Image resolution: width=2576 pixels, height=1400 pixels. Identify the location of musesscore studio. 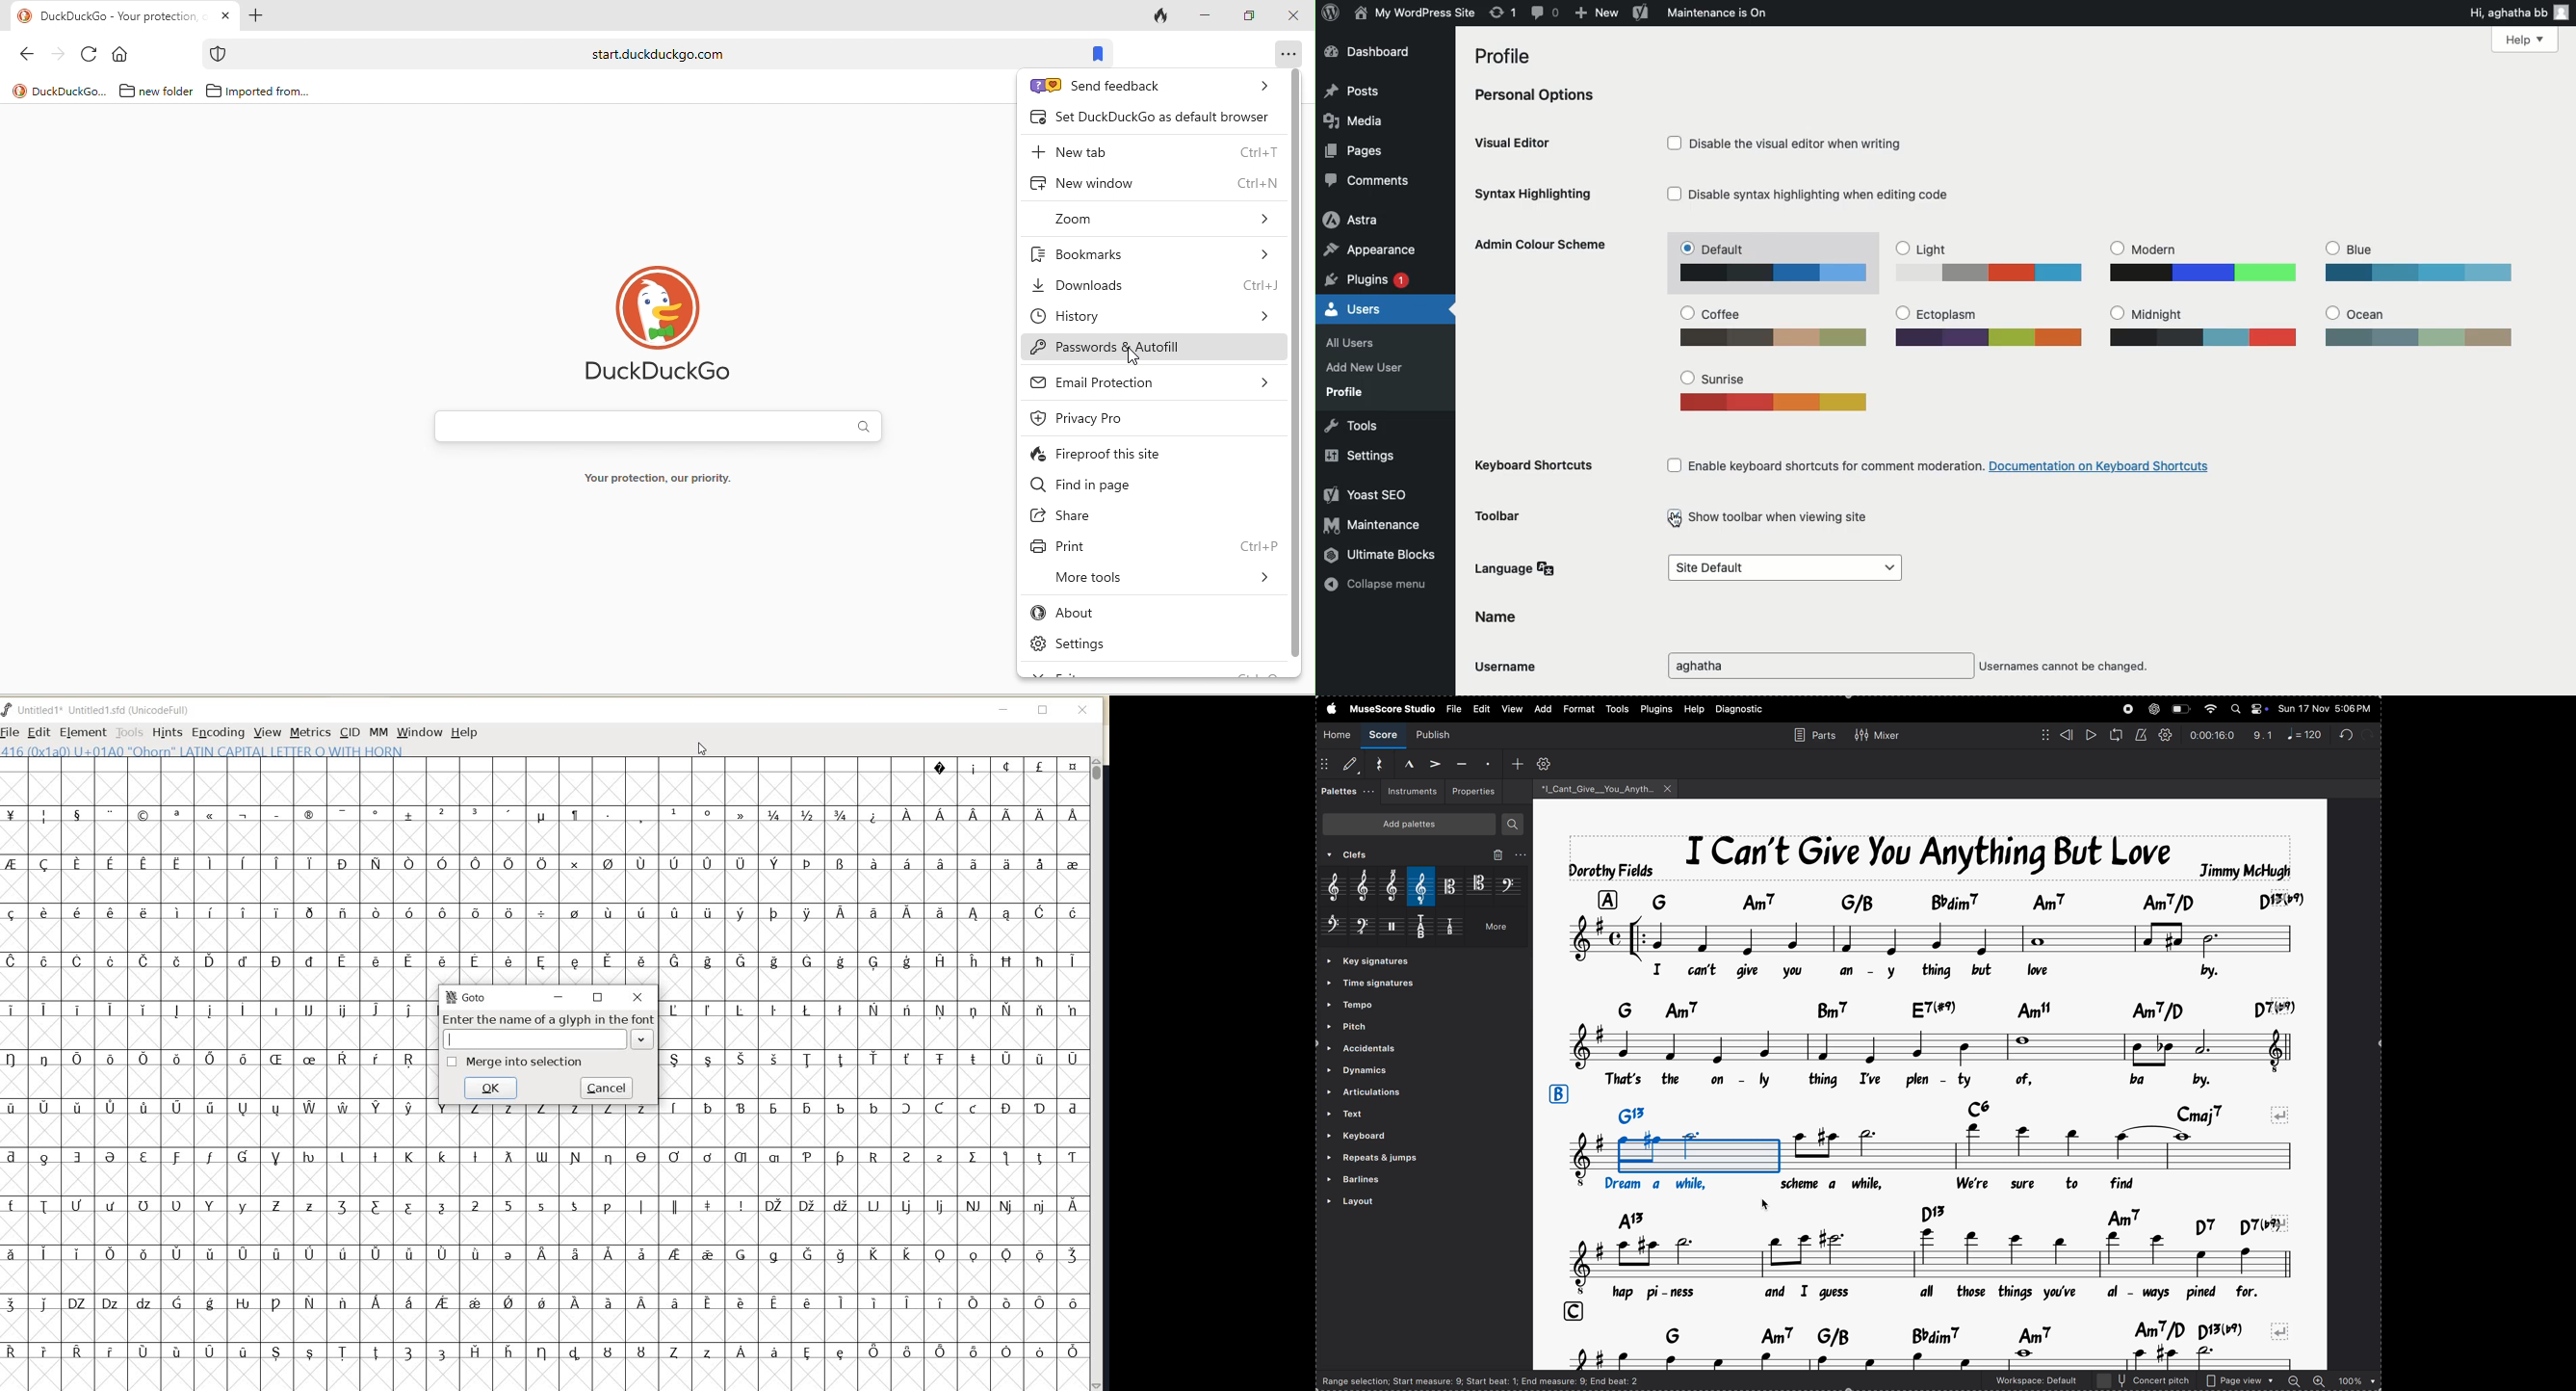
(1392, 708).